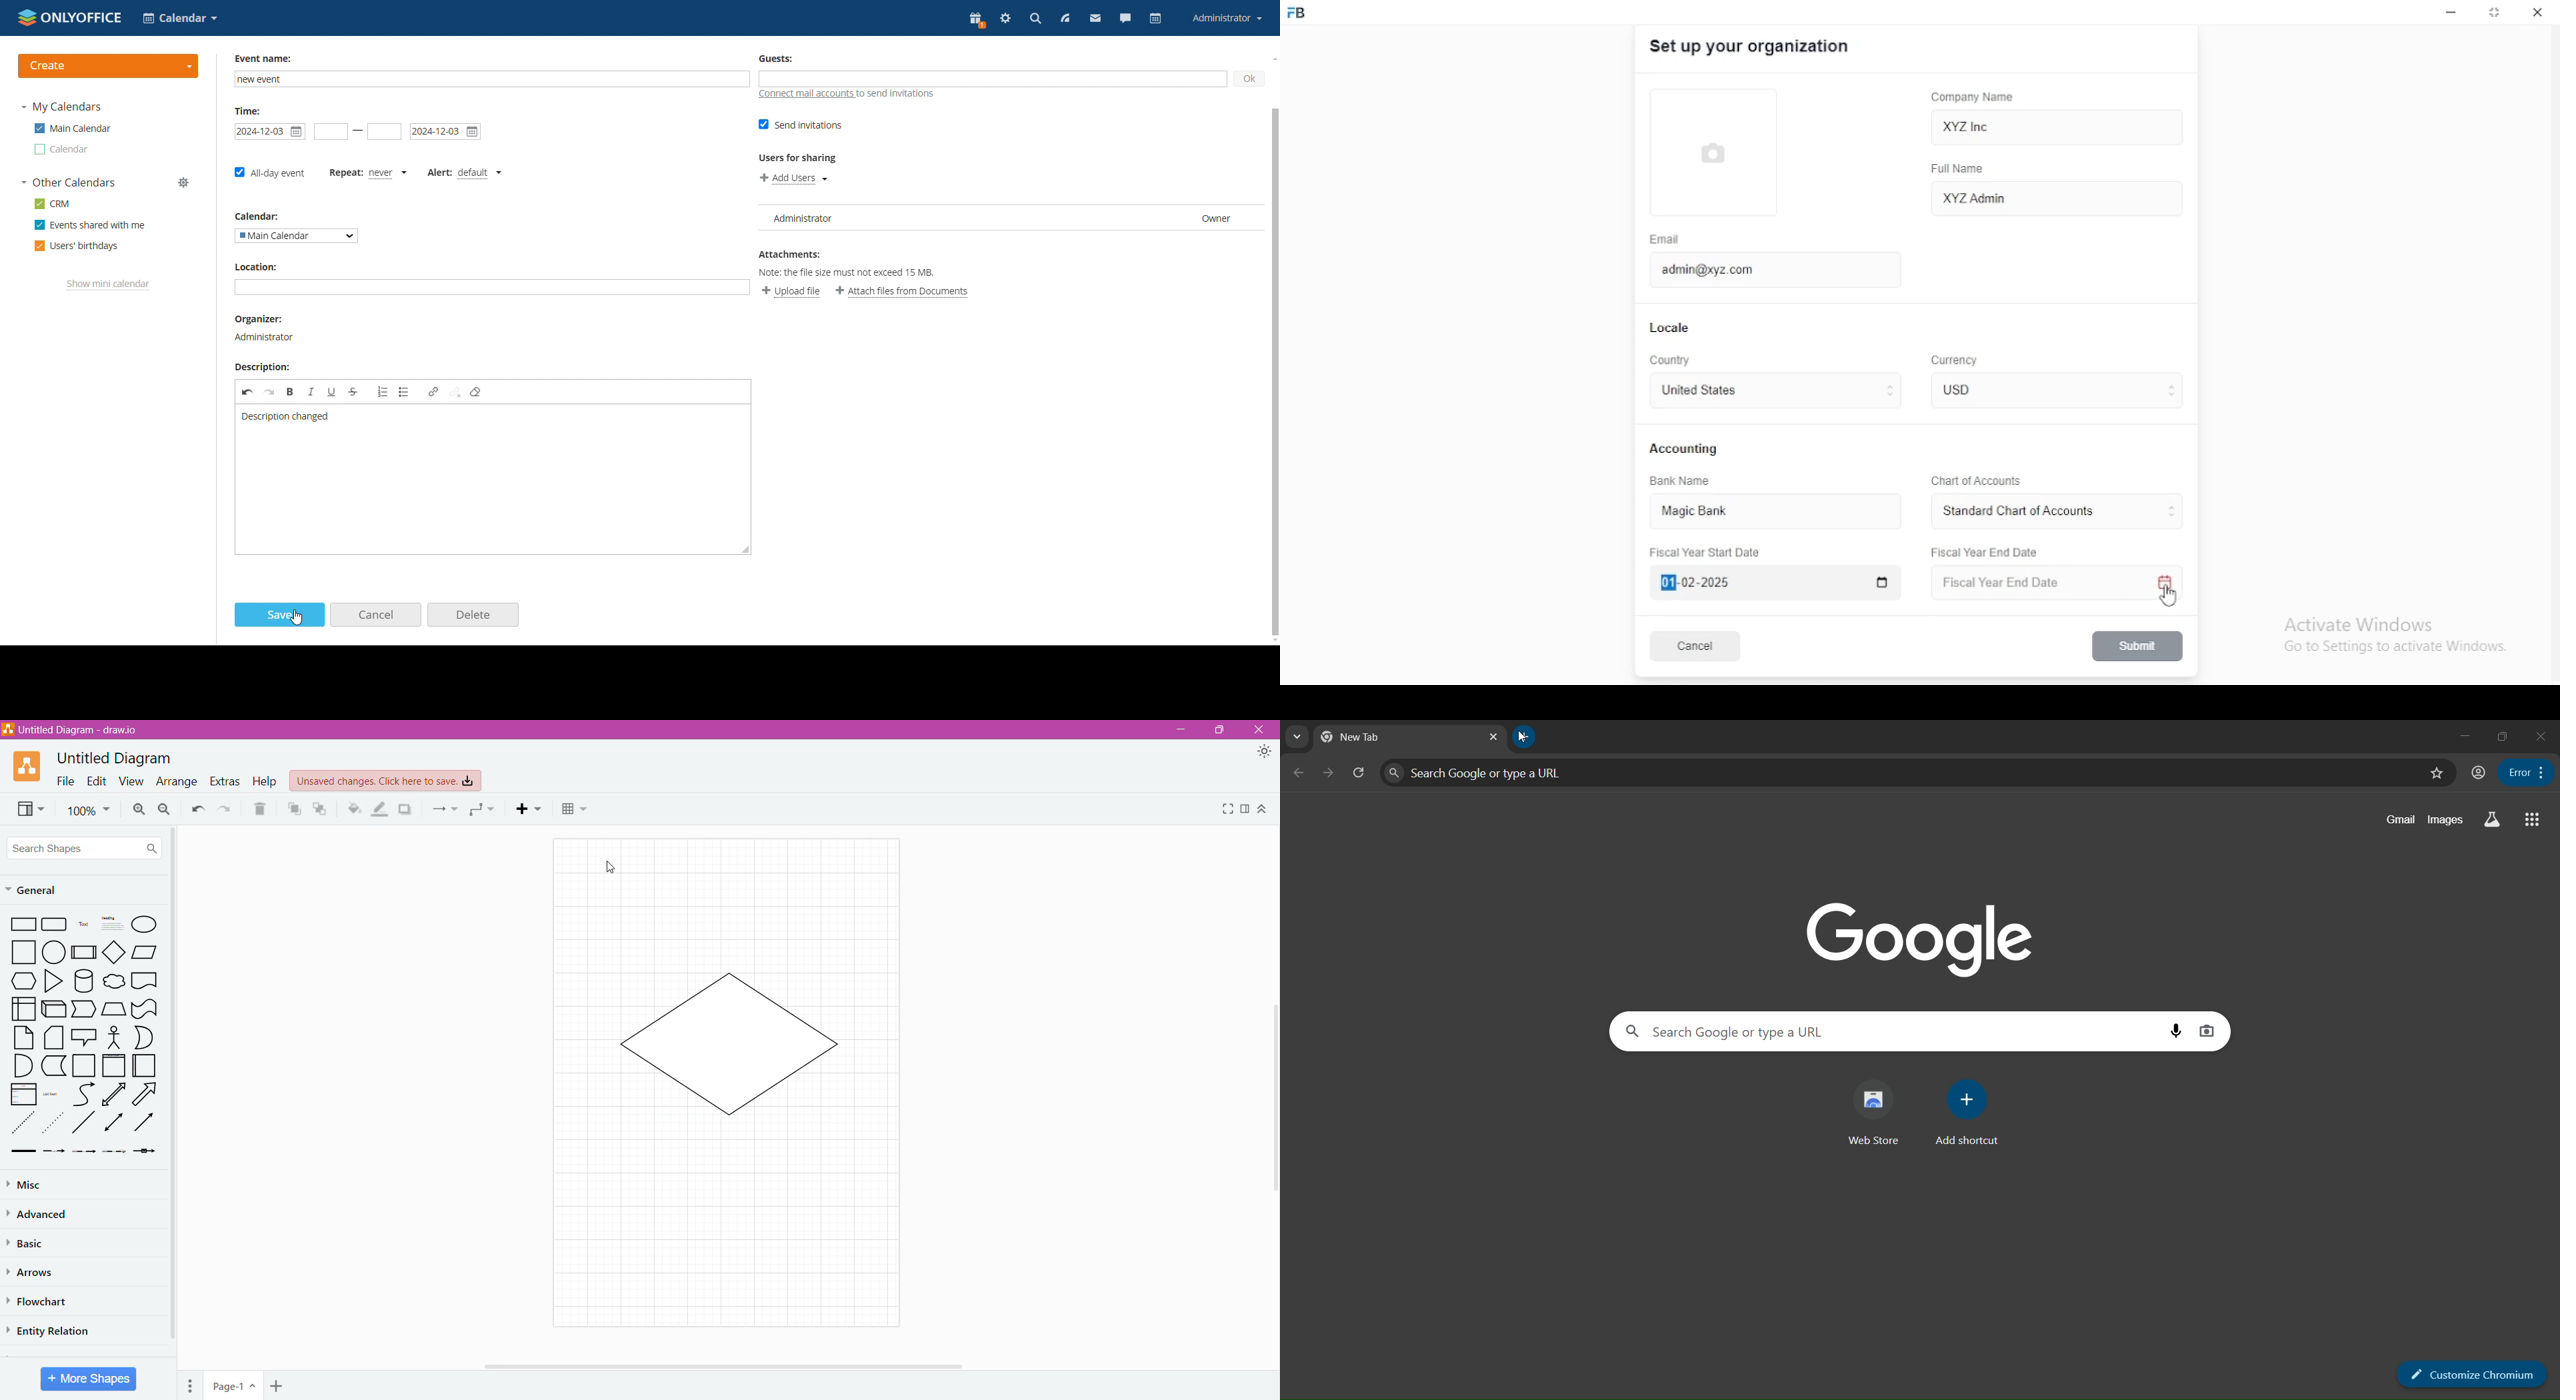  I want to click on XYZ Admin, so click(2057, 197).